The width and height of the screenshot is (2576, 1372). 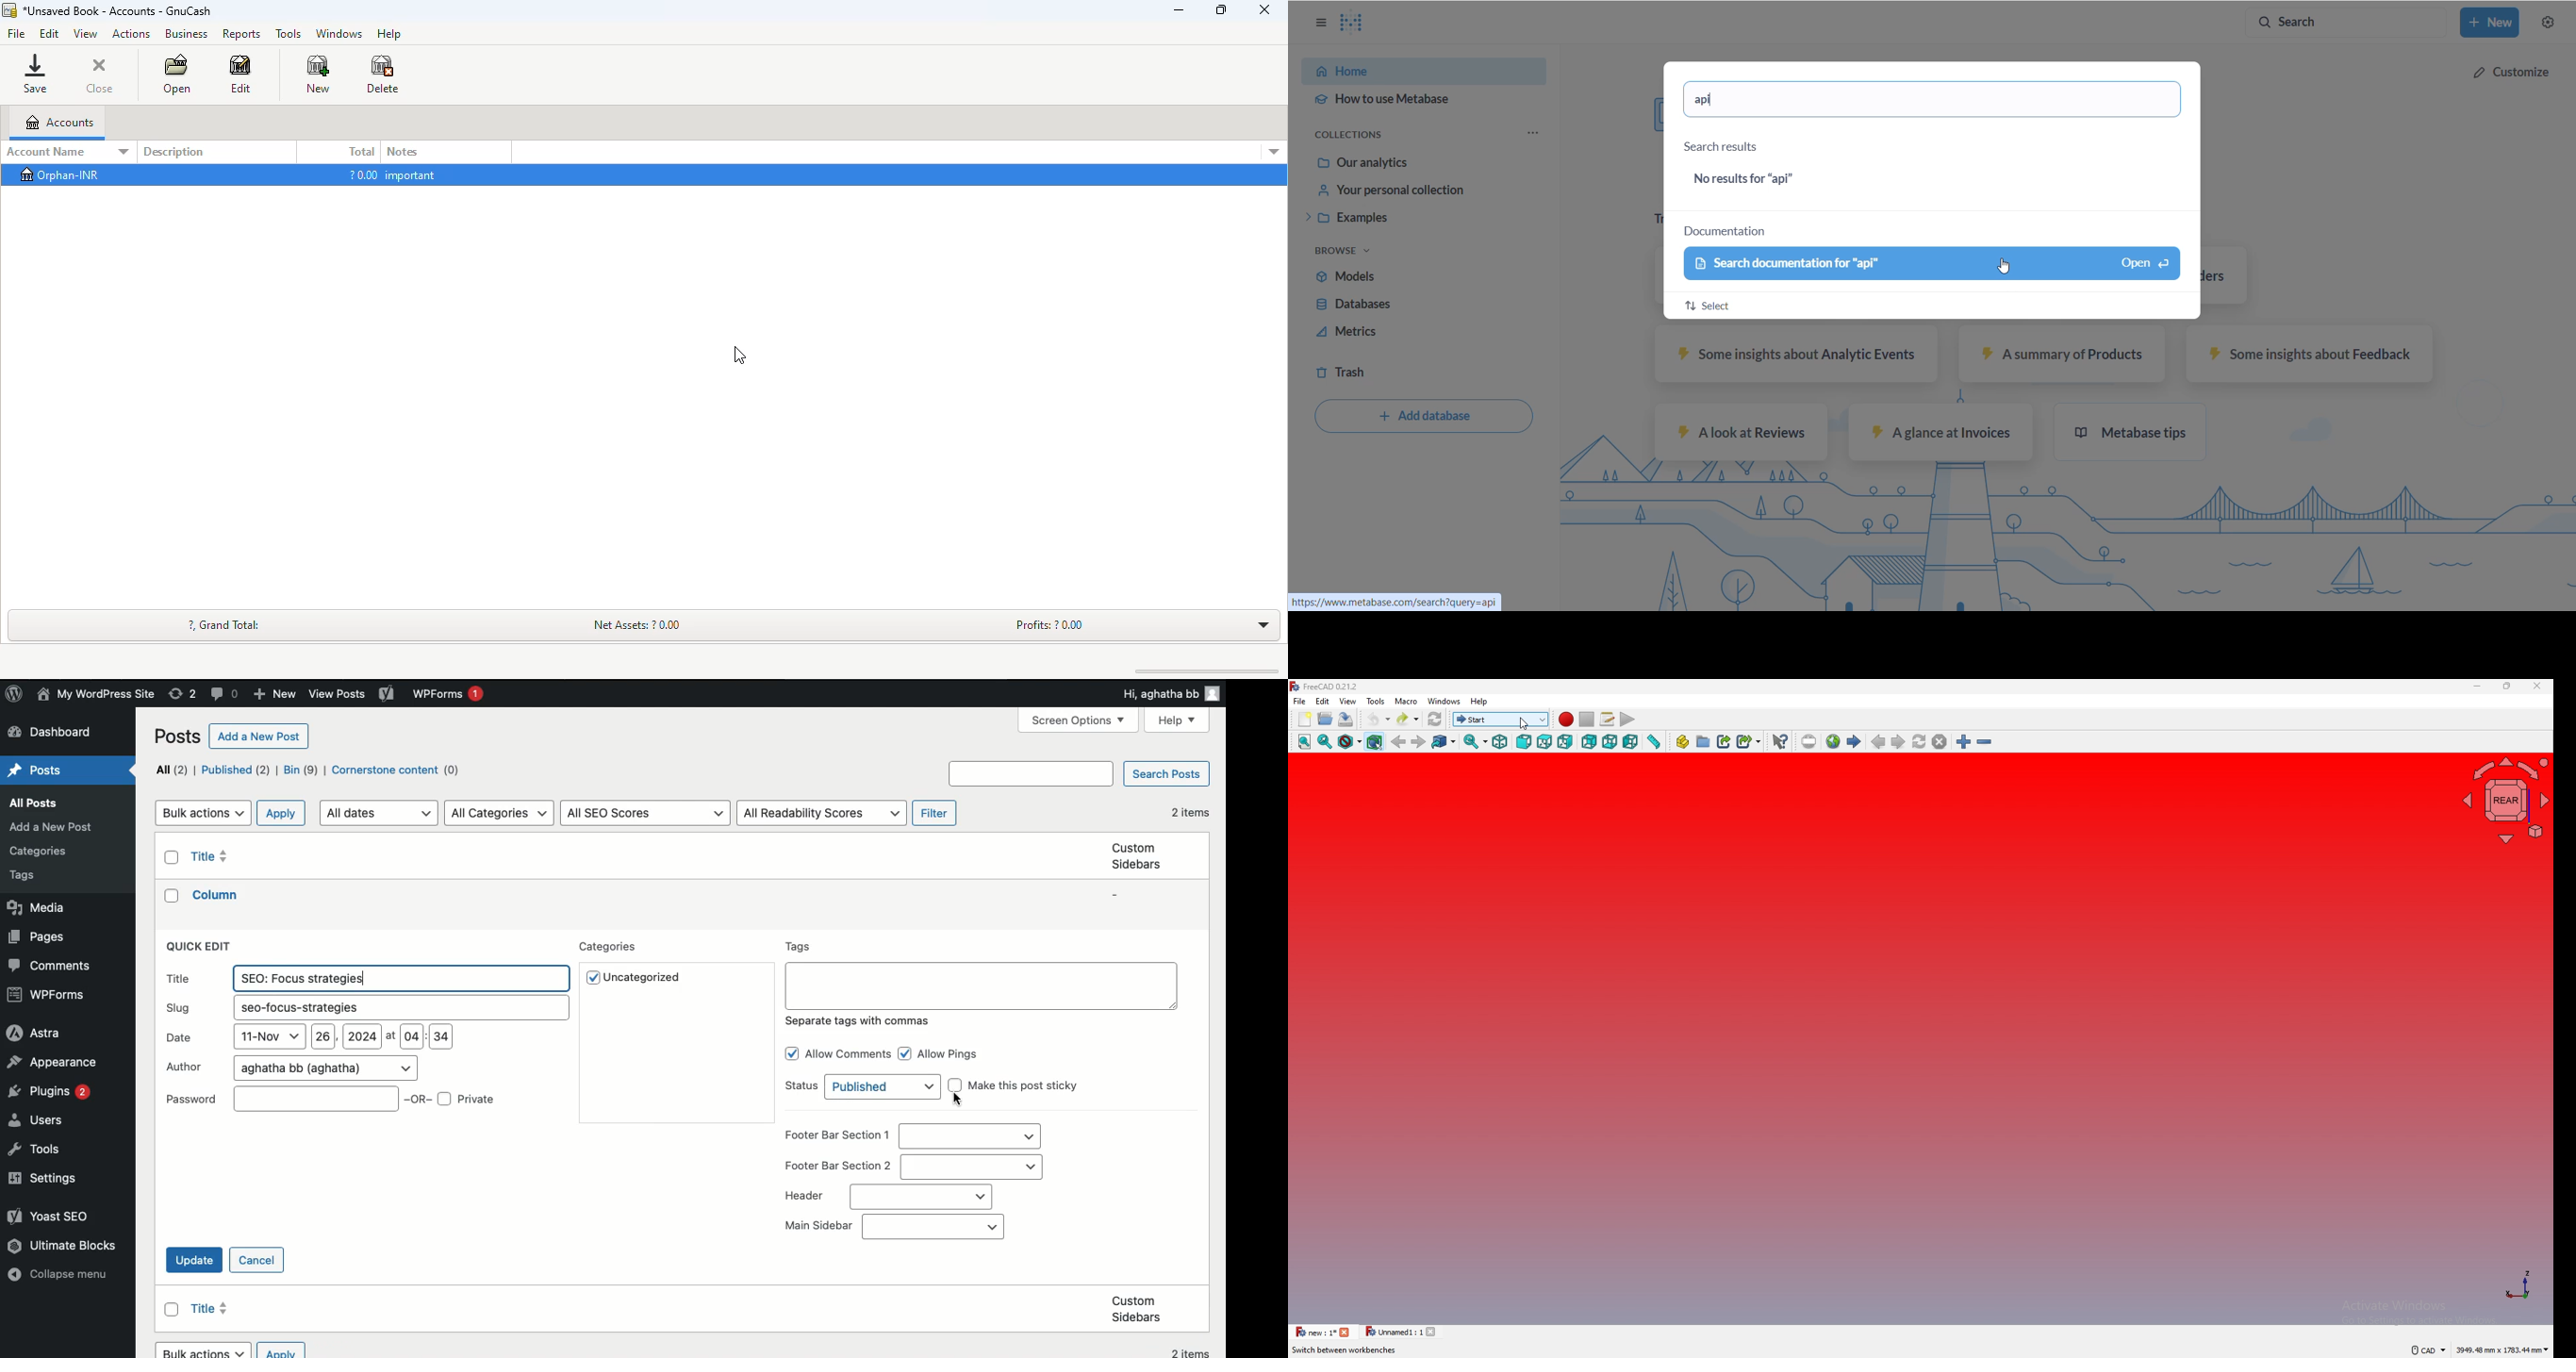 I want to click on file, so click(x=1300, y=701).